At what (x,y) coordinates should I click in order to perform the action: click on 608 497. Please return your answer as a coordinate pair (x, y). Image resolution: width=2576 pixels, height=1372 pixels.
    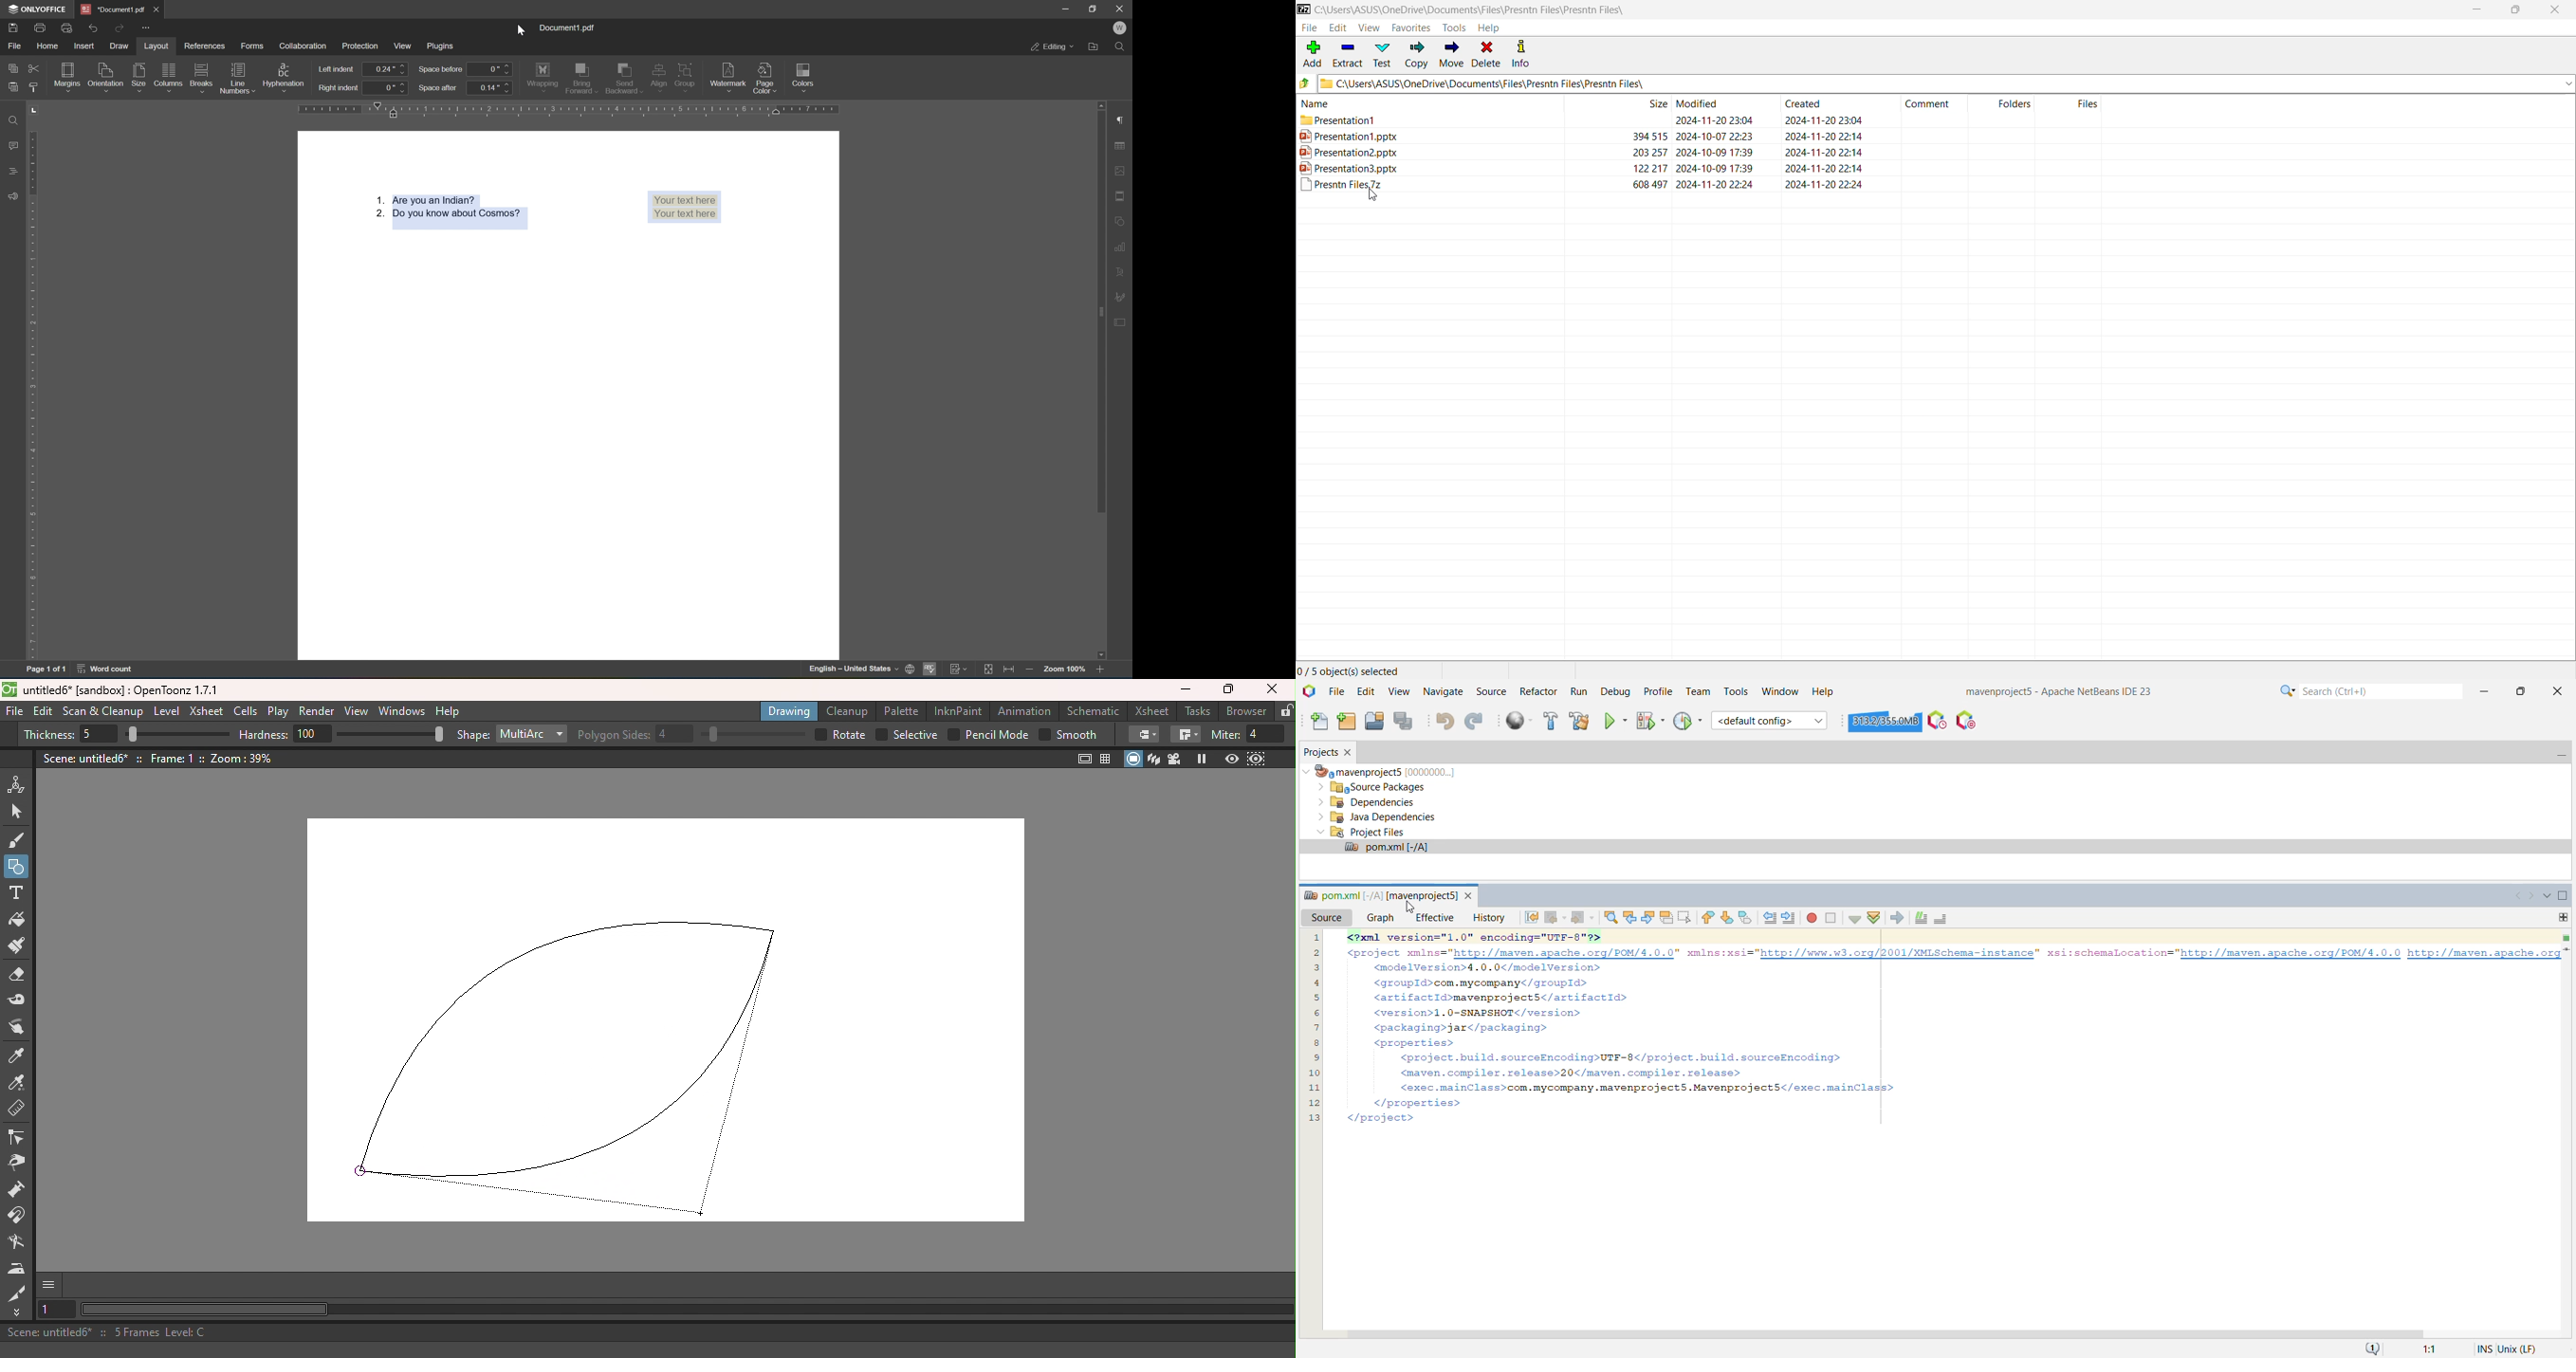
    Looking at the image, I should click on (1645, 183).